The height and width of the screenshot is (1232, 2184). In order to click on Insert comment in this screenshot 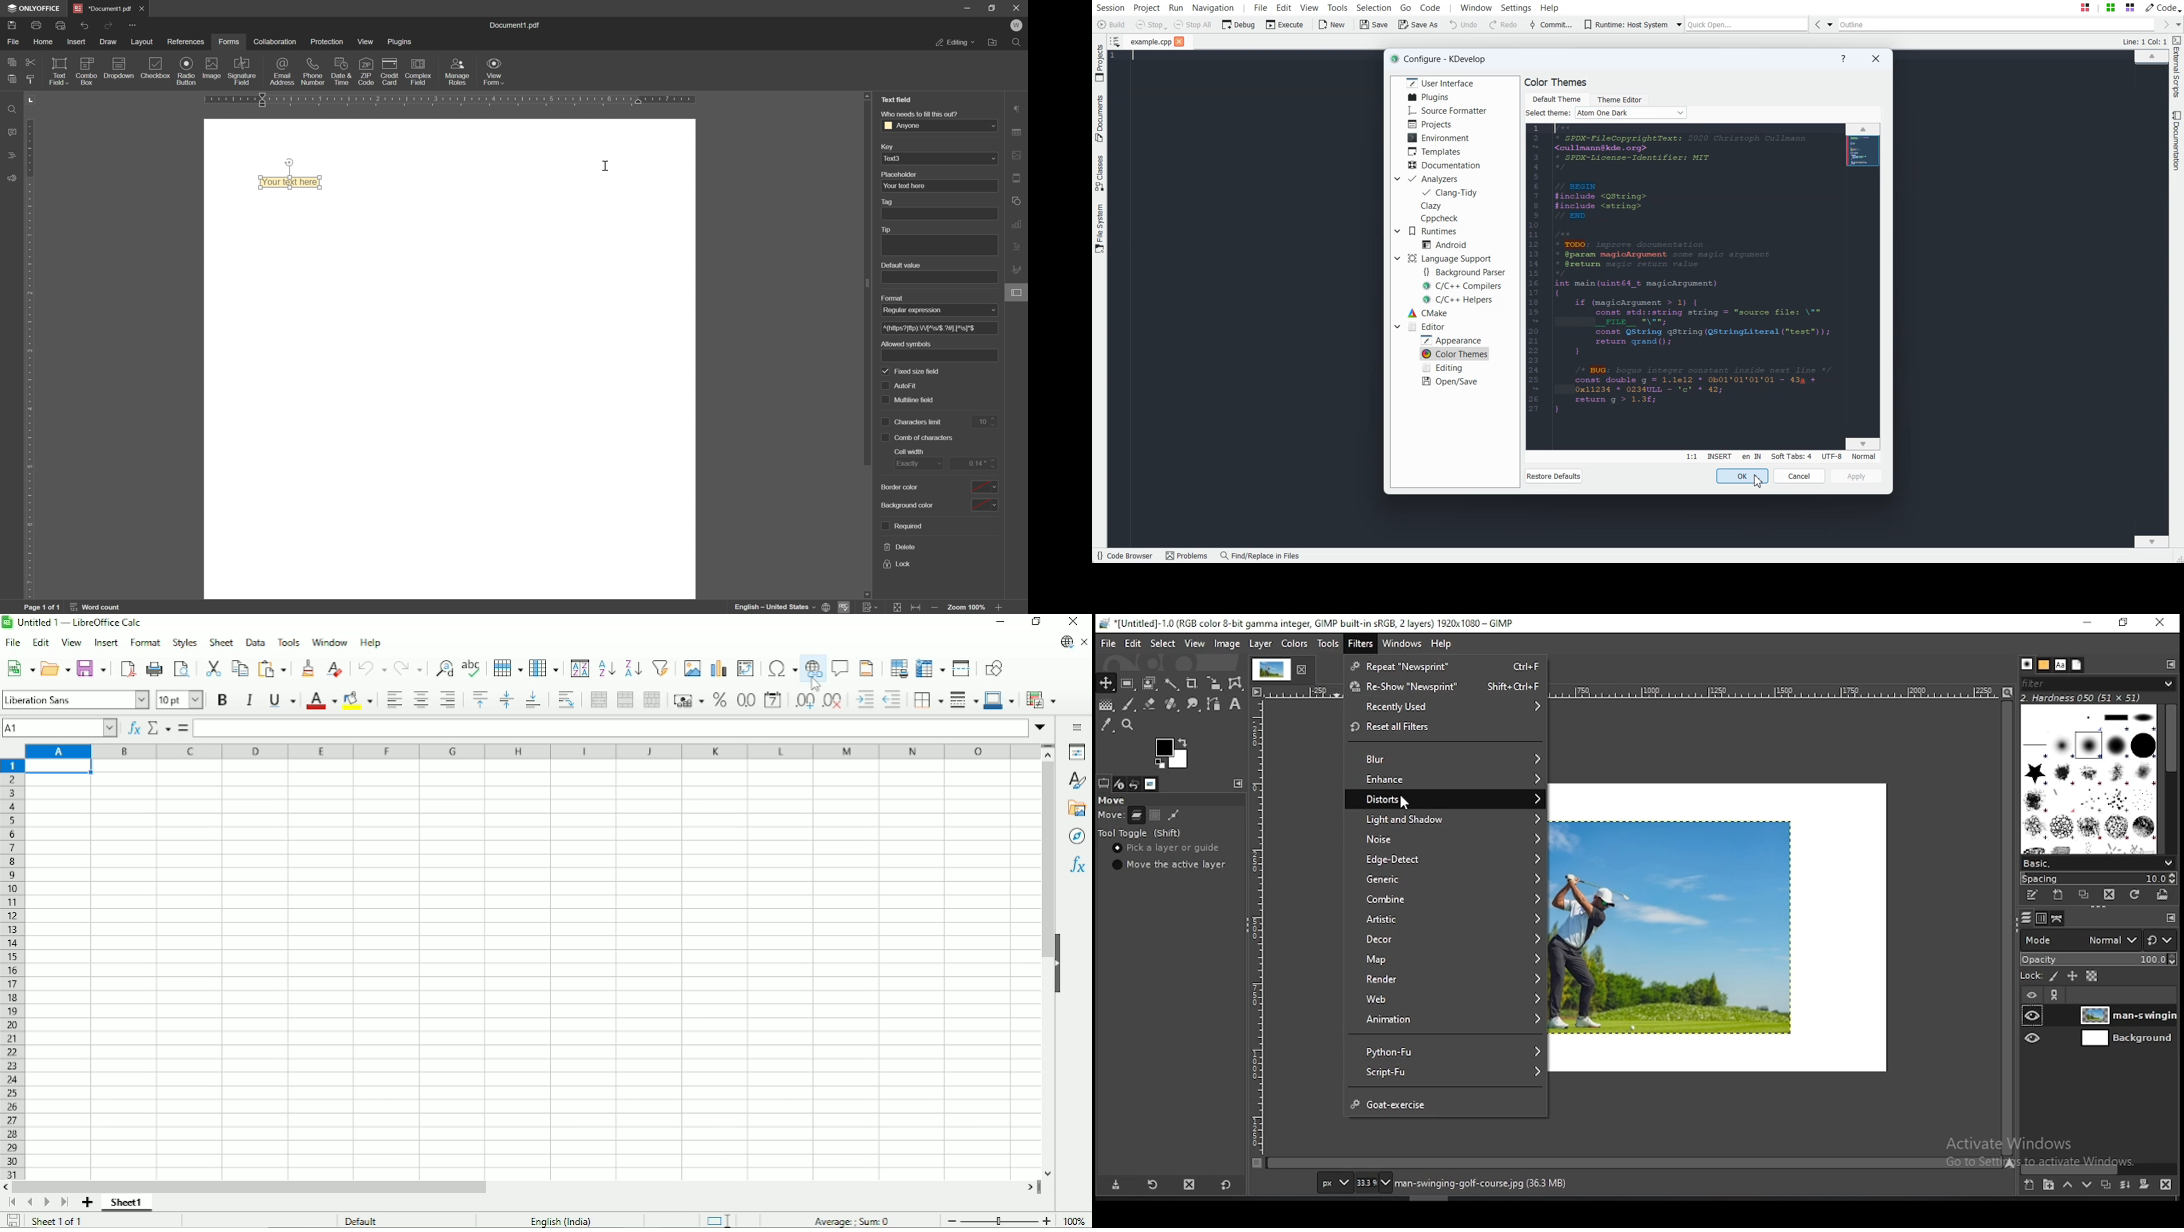, I will do `click(841, 668)`.